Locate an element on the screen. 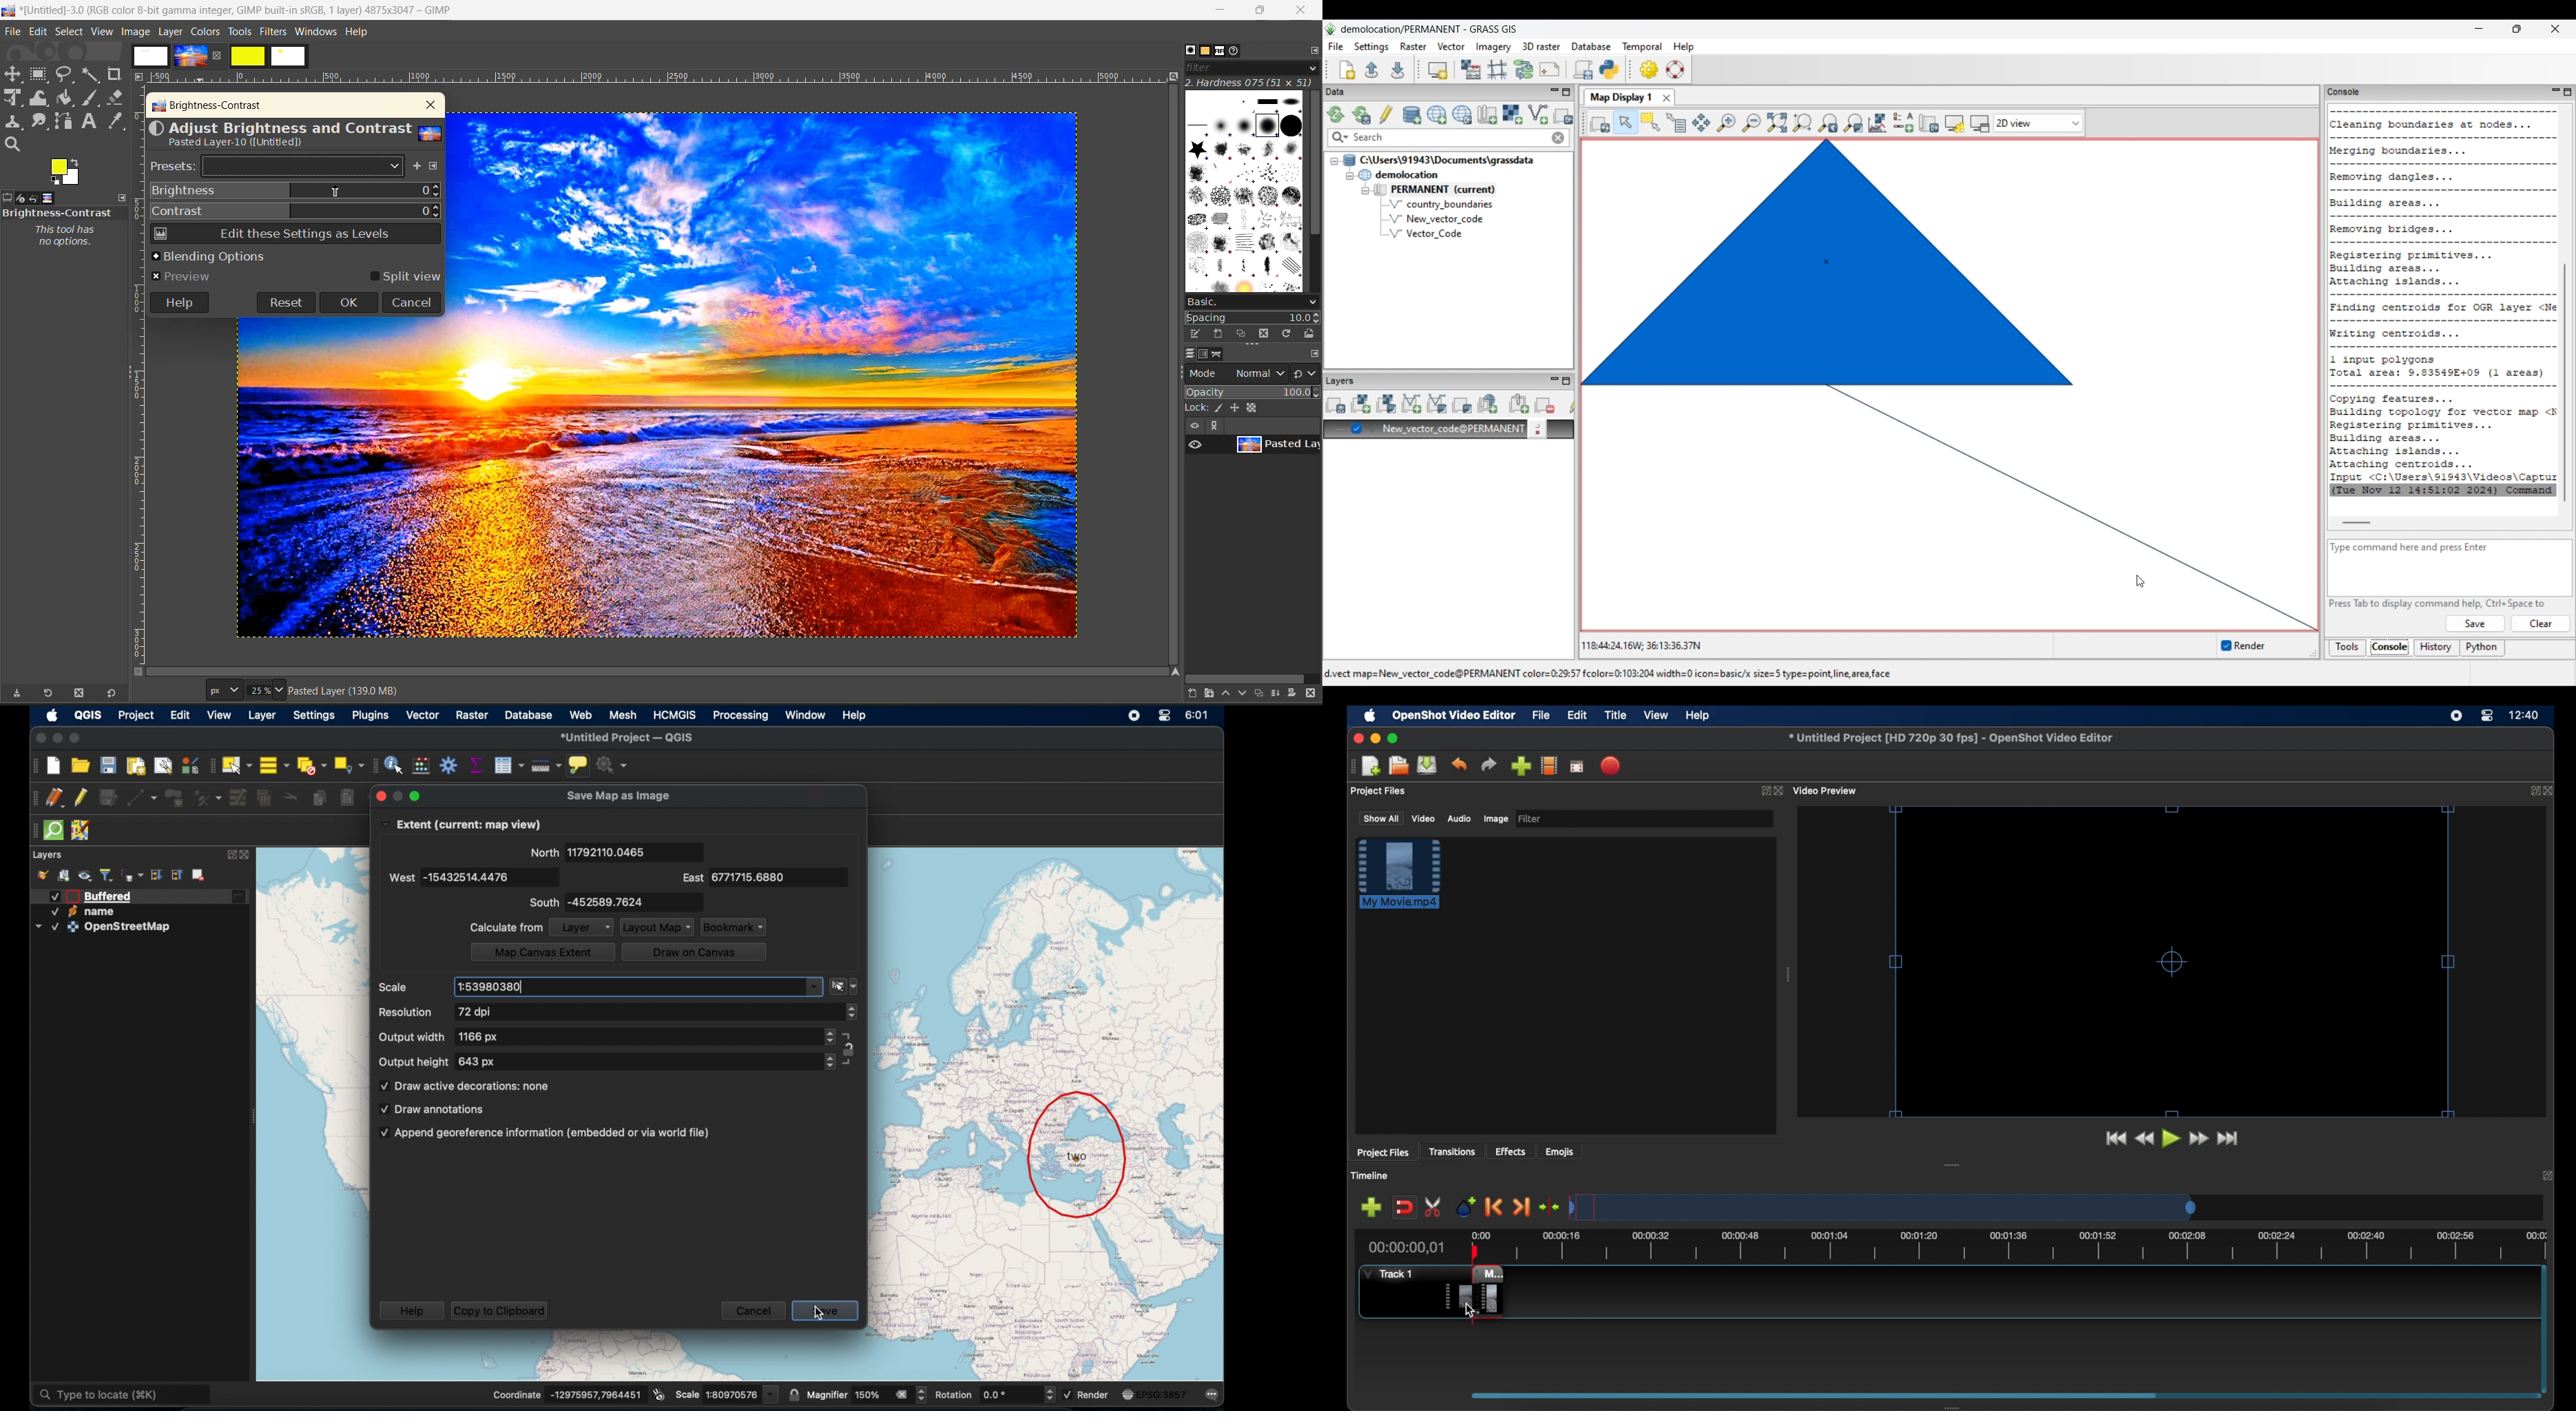 This screenshot has width=2576, height=1428. Add raster map layer is located at coordinates (1361, 404).